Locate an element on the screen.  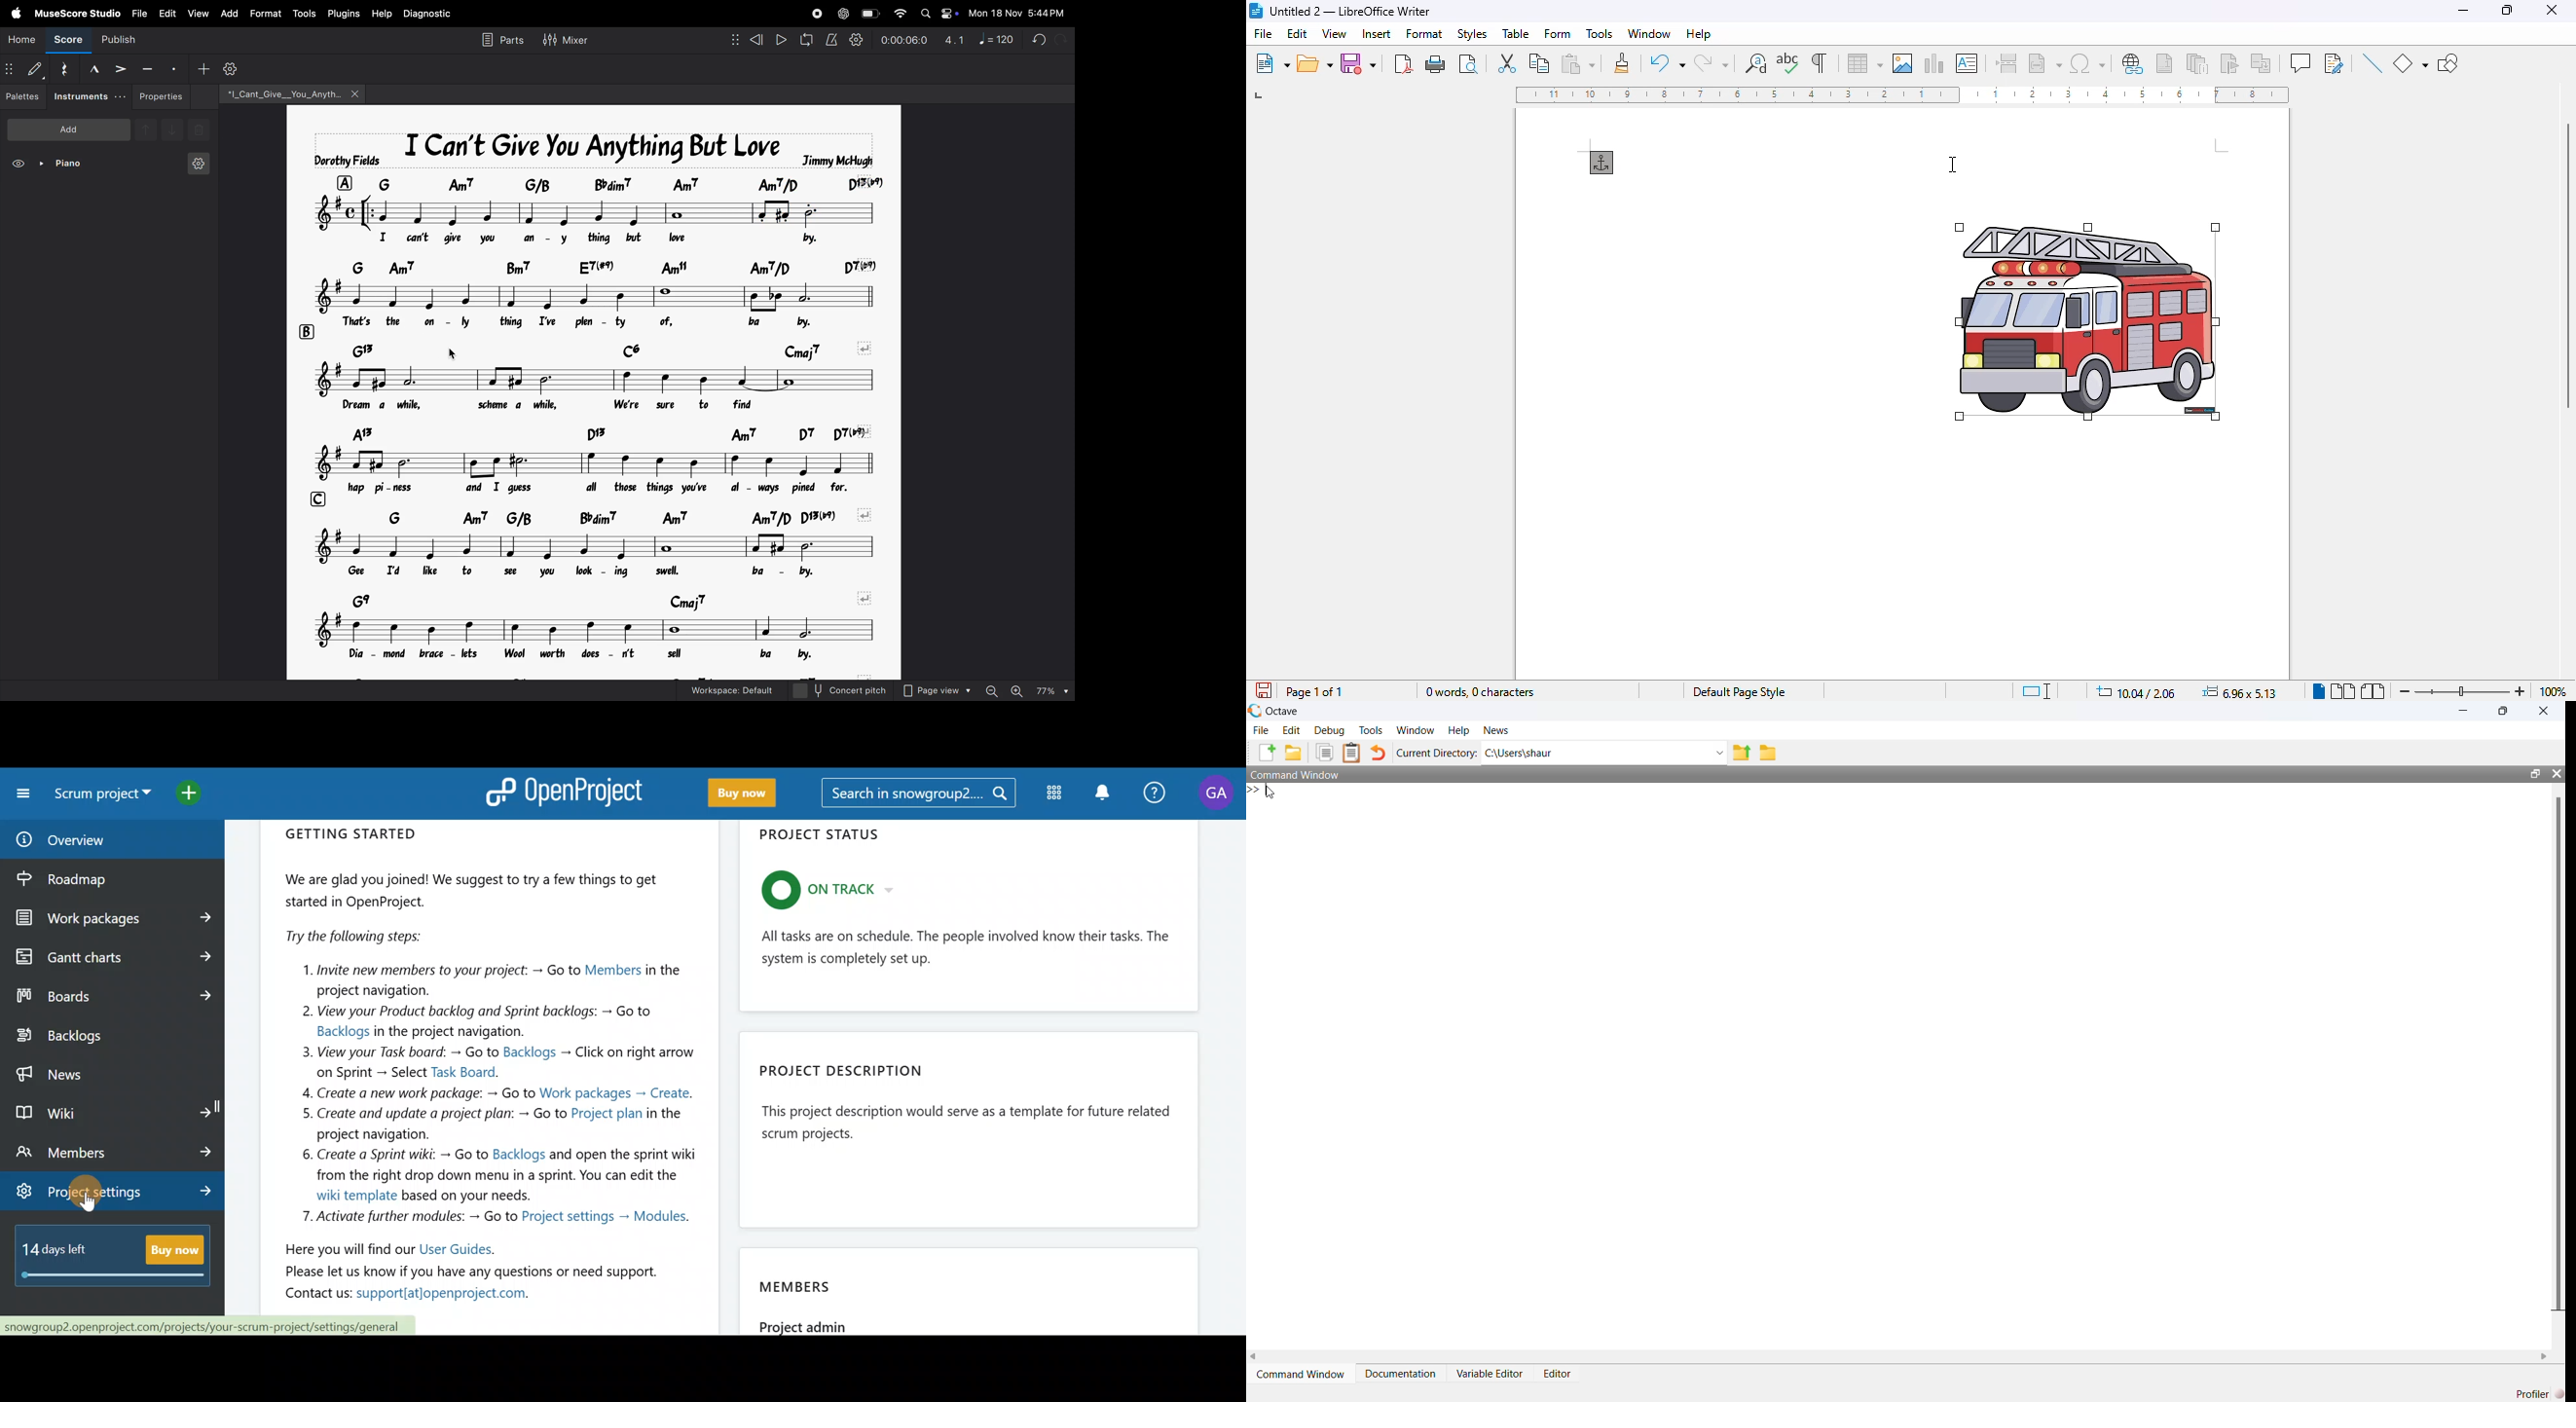
scroll bar is located at coordinates (2559, 1052).